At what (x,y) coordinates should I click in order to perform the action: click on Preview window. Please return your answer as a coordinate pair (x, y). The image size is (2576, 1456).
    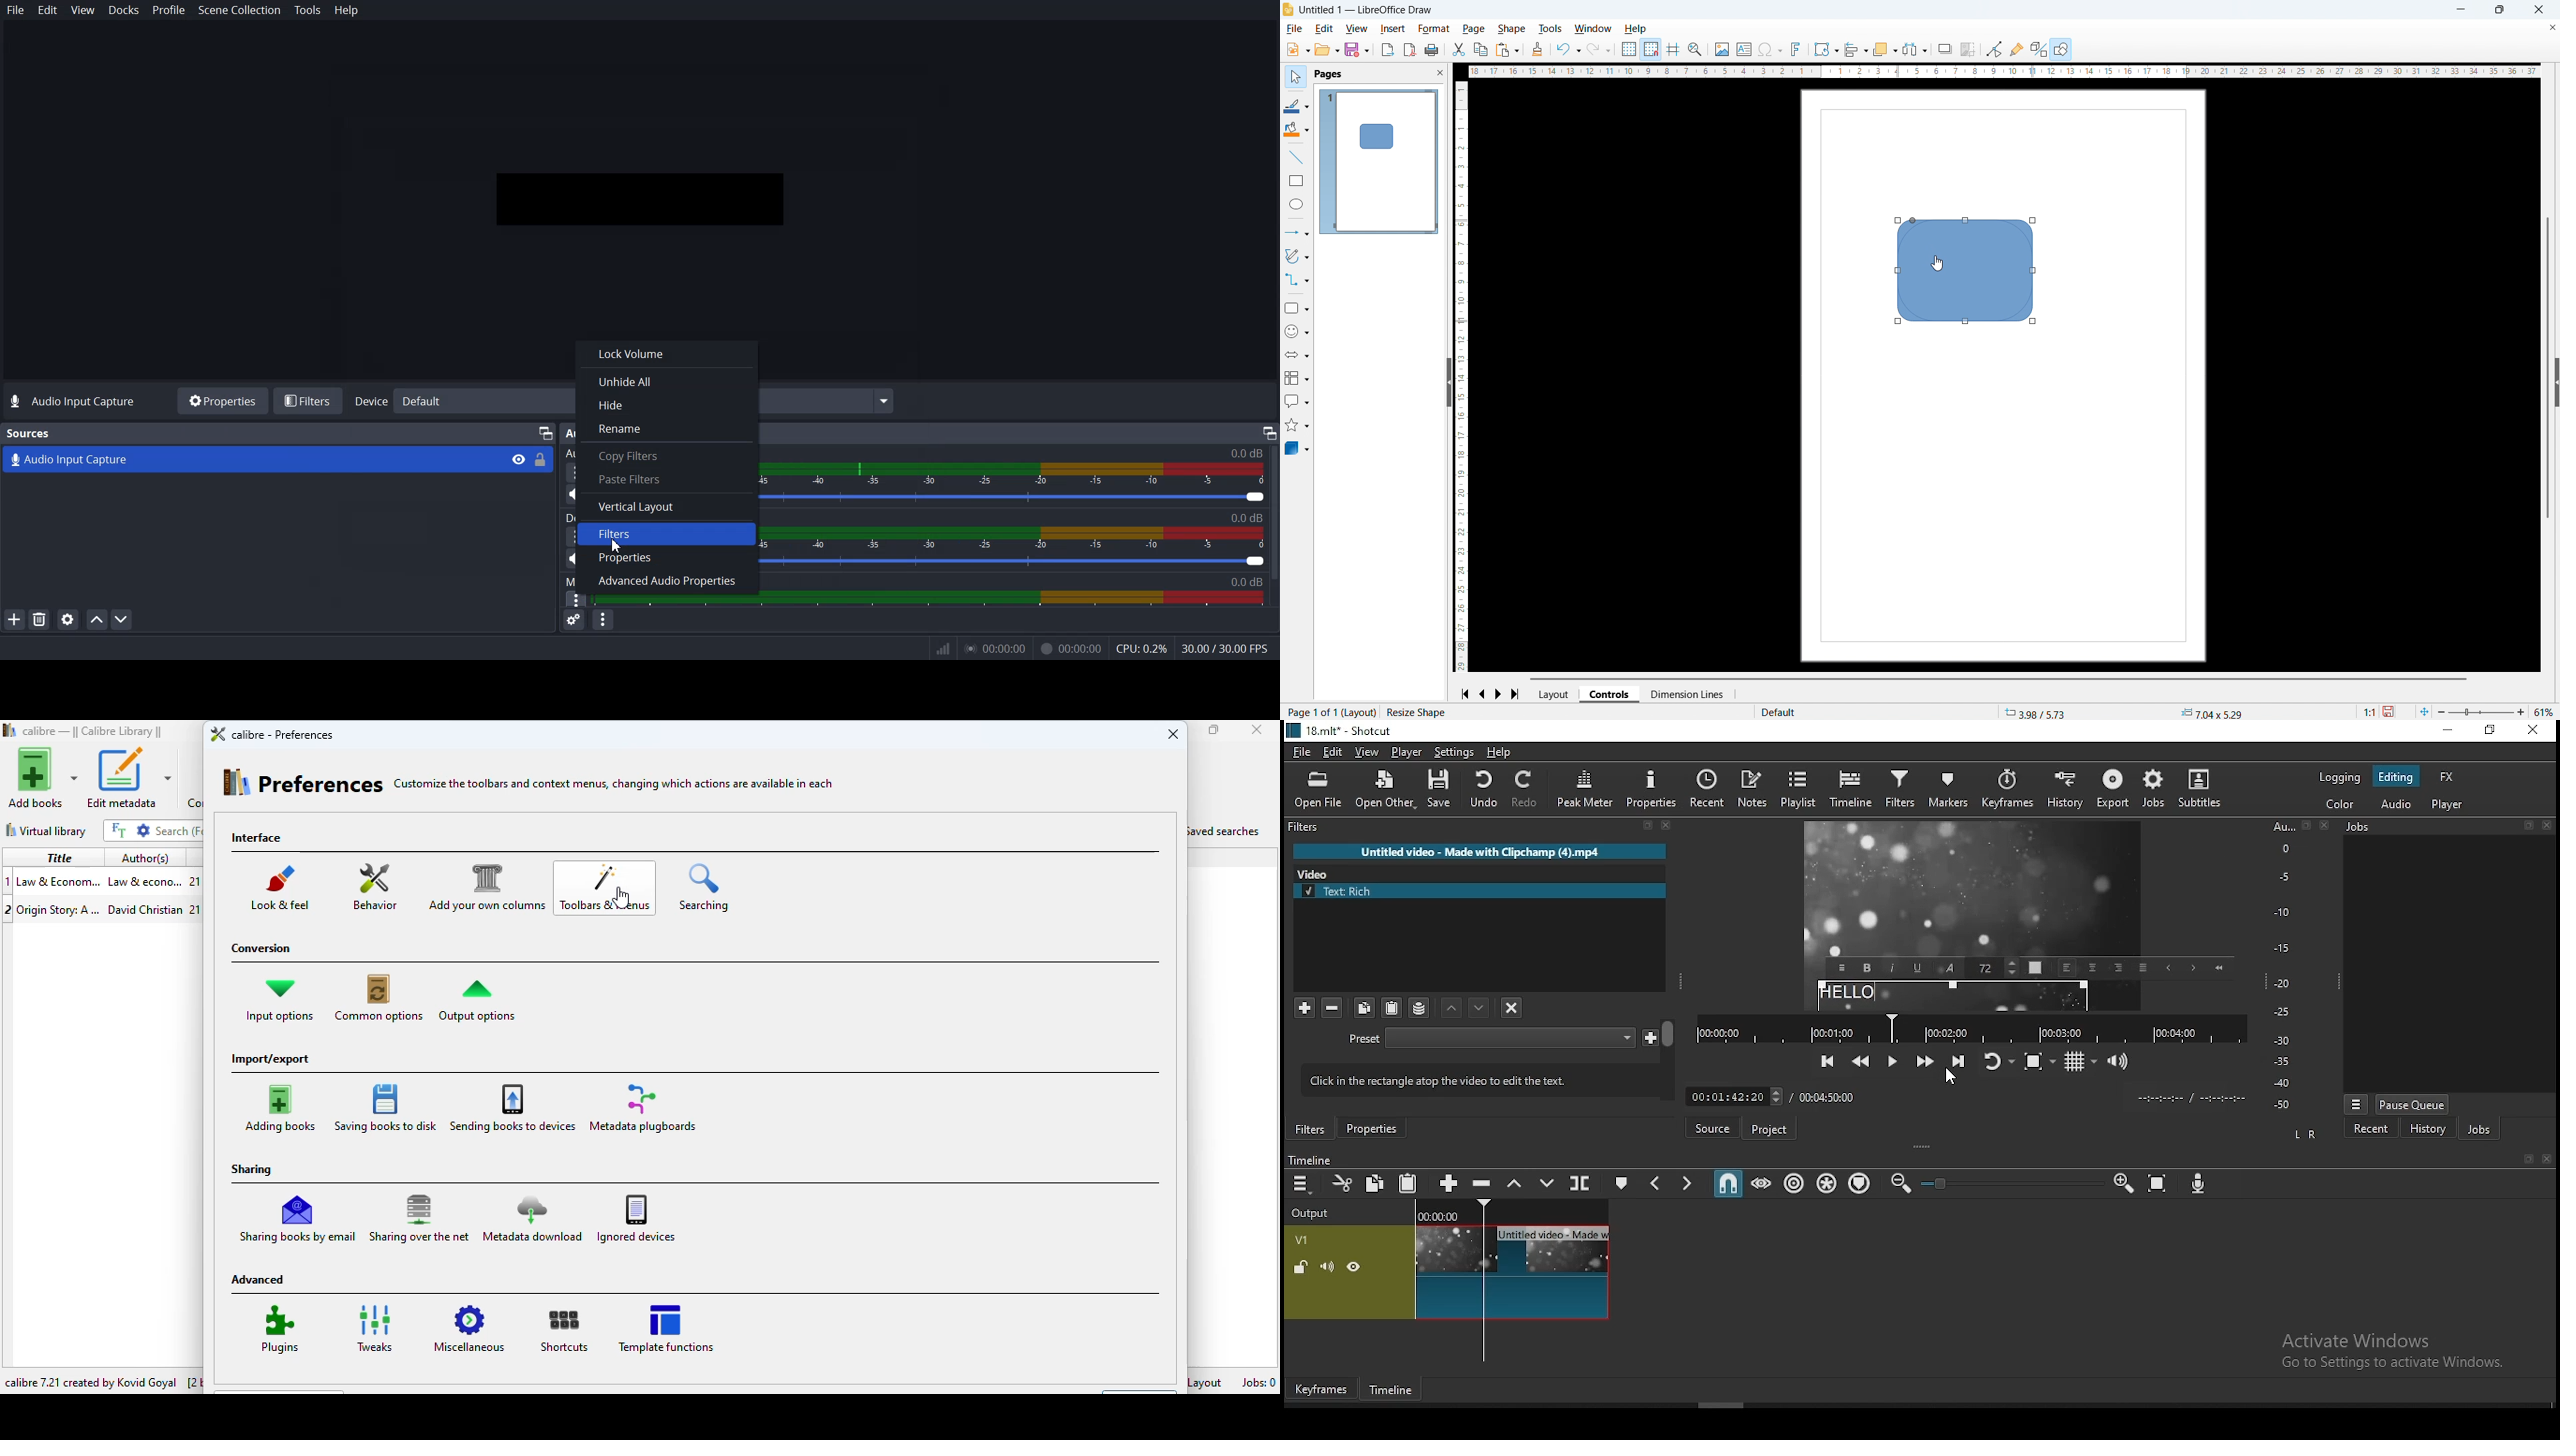
    Looking at the image, I should click on (639, 197).